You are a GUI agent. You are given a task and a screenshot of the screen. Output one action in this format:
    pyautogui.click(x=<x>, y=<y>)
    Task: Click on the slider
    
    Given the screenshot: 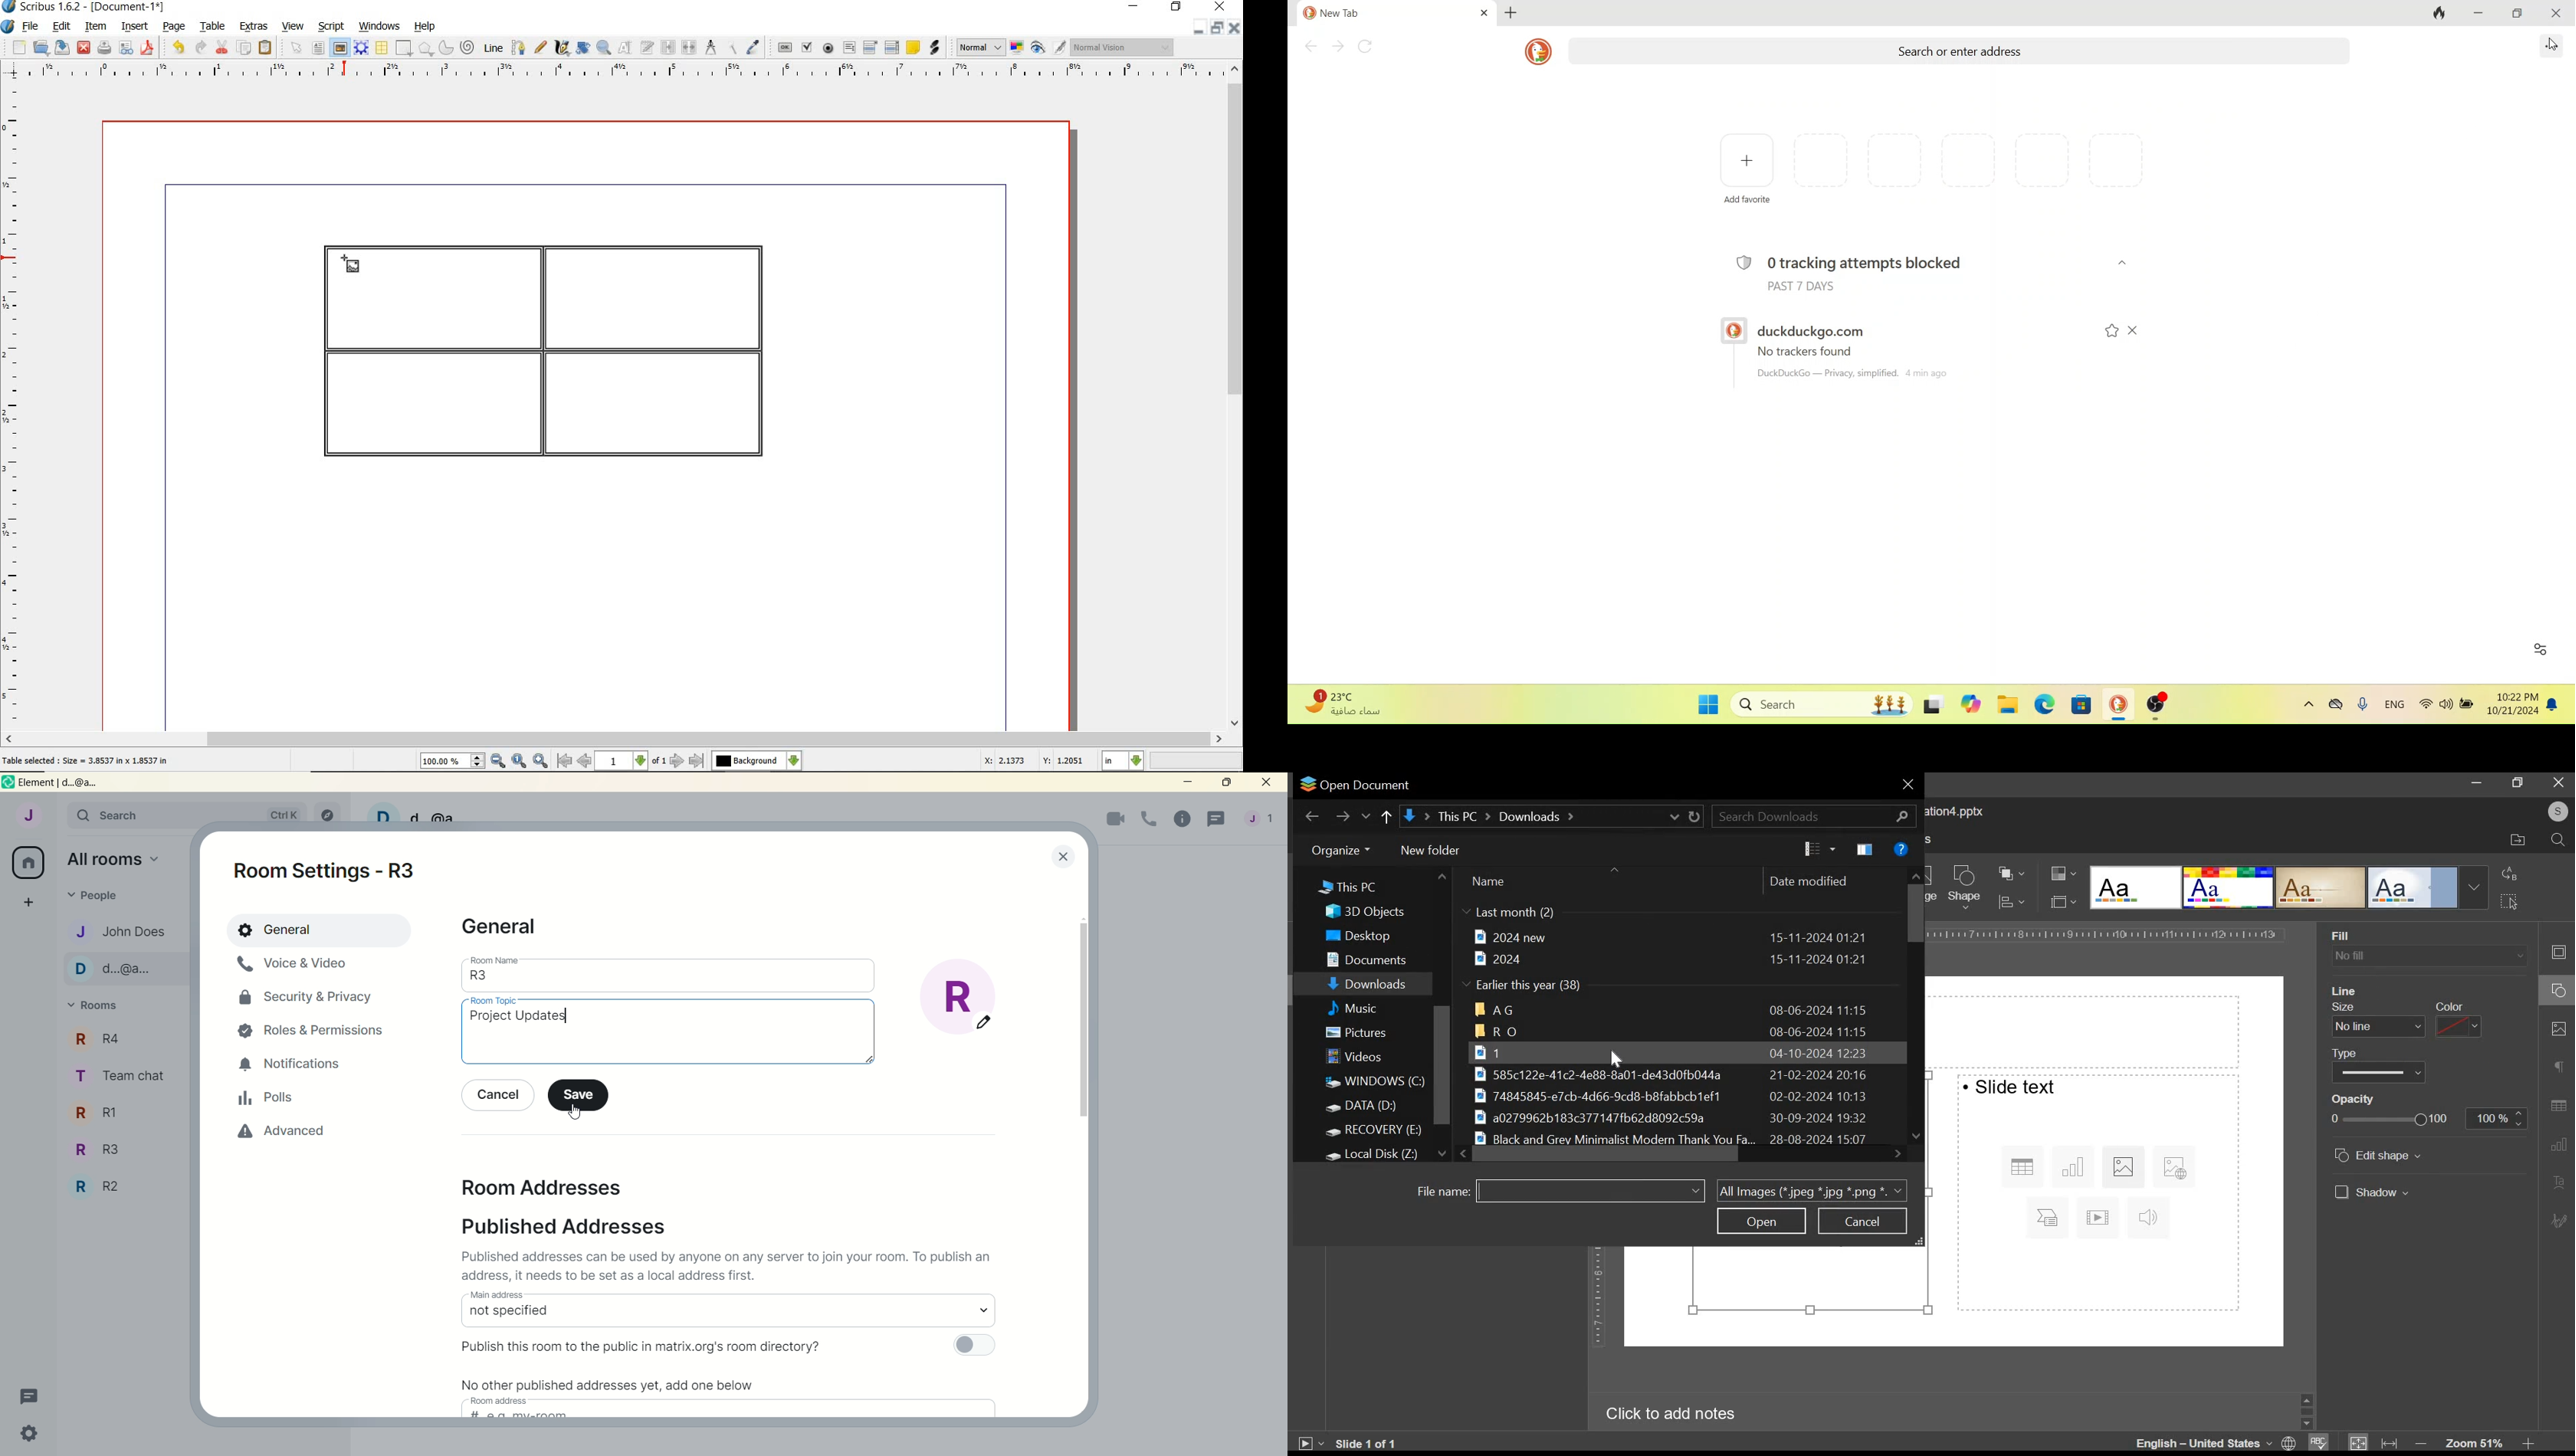 What is the action you would take?
    pyautogui.click(x=2306, y=1411)
    